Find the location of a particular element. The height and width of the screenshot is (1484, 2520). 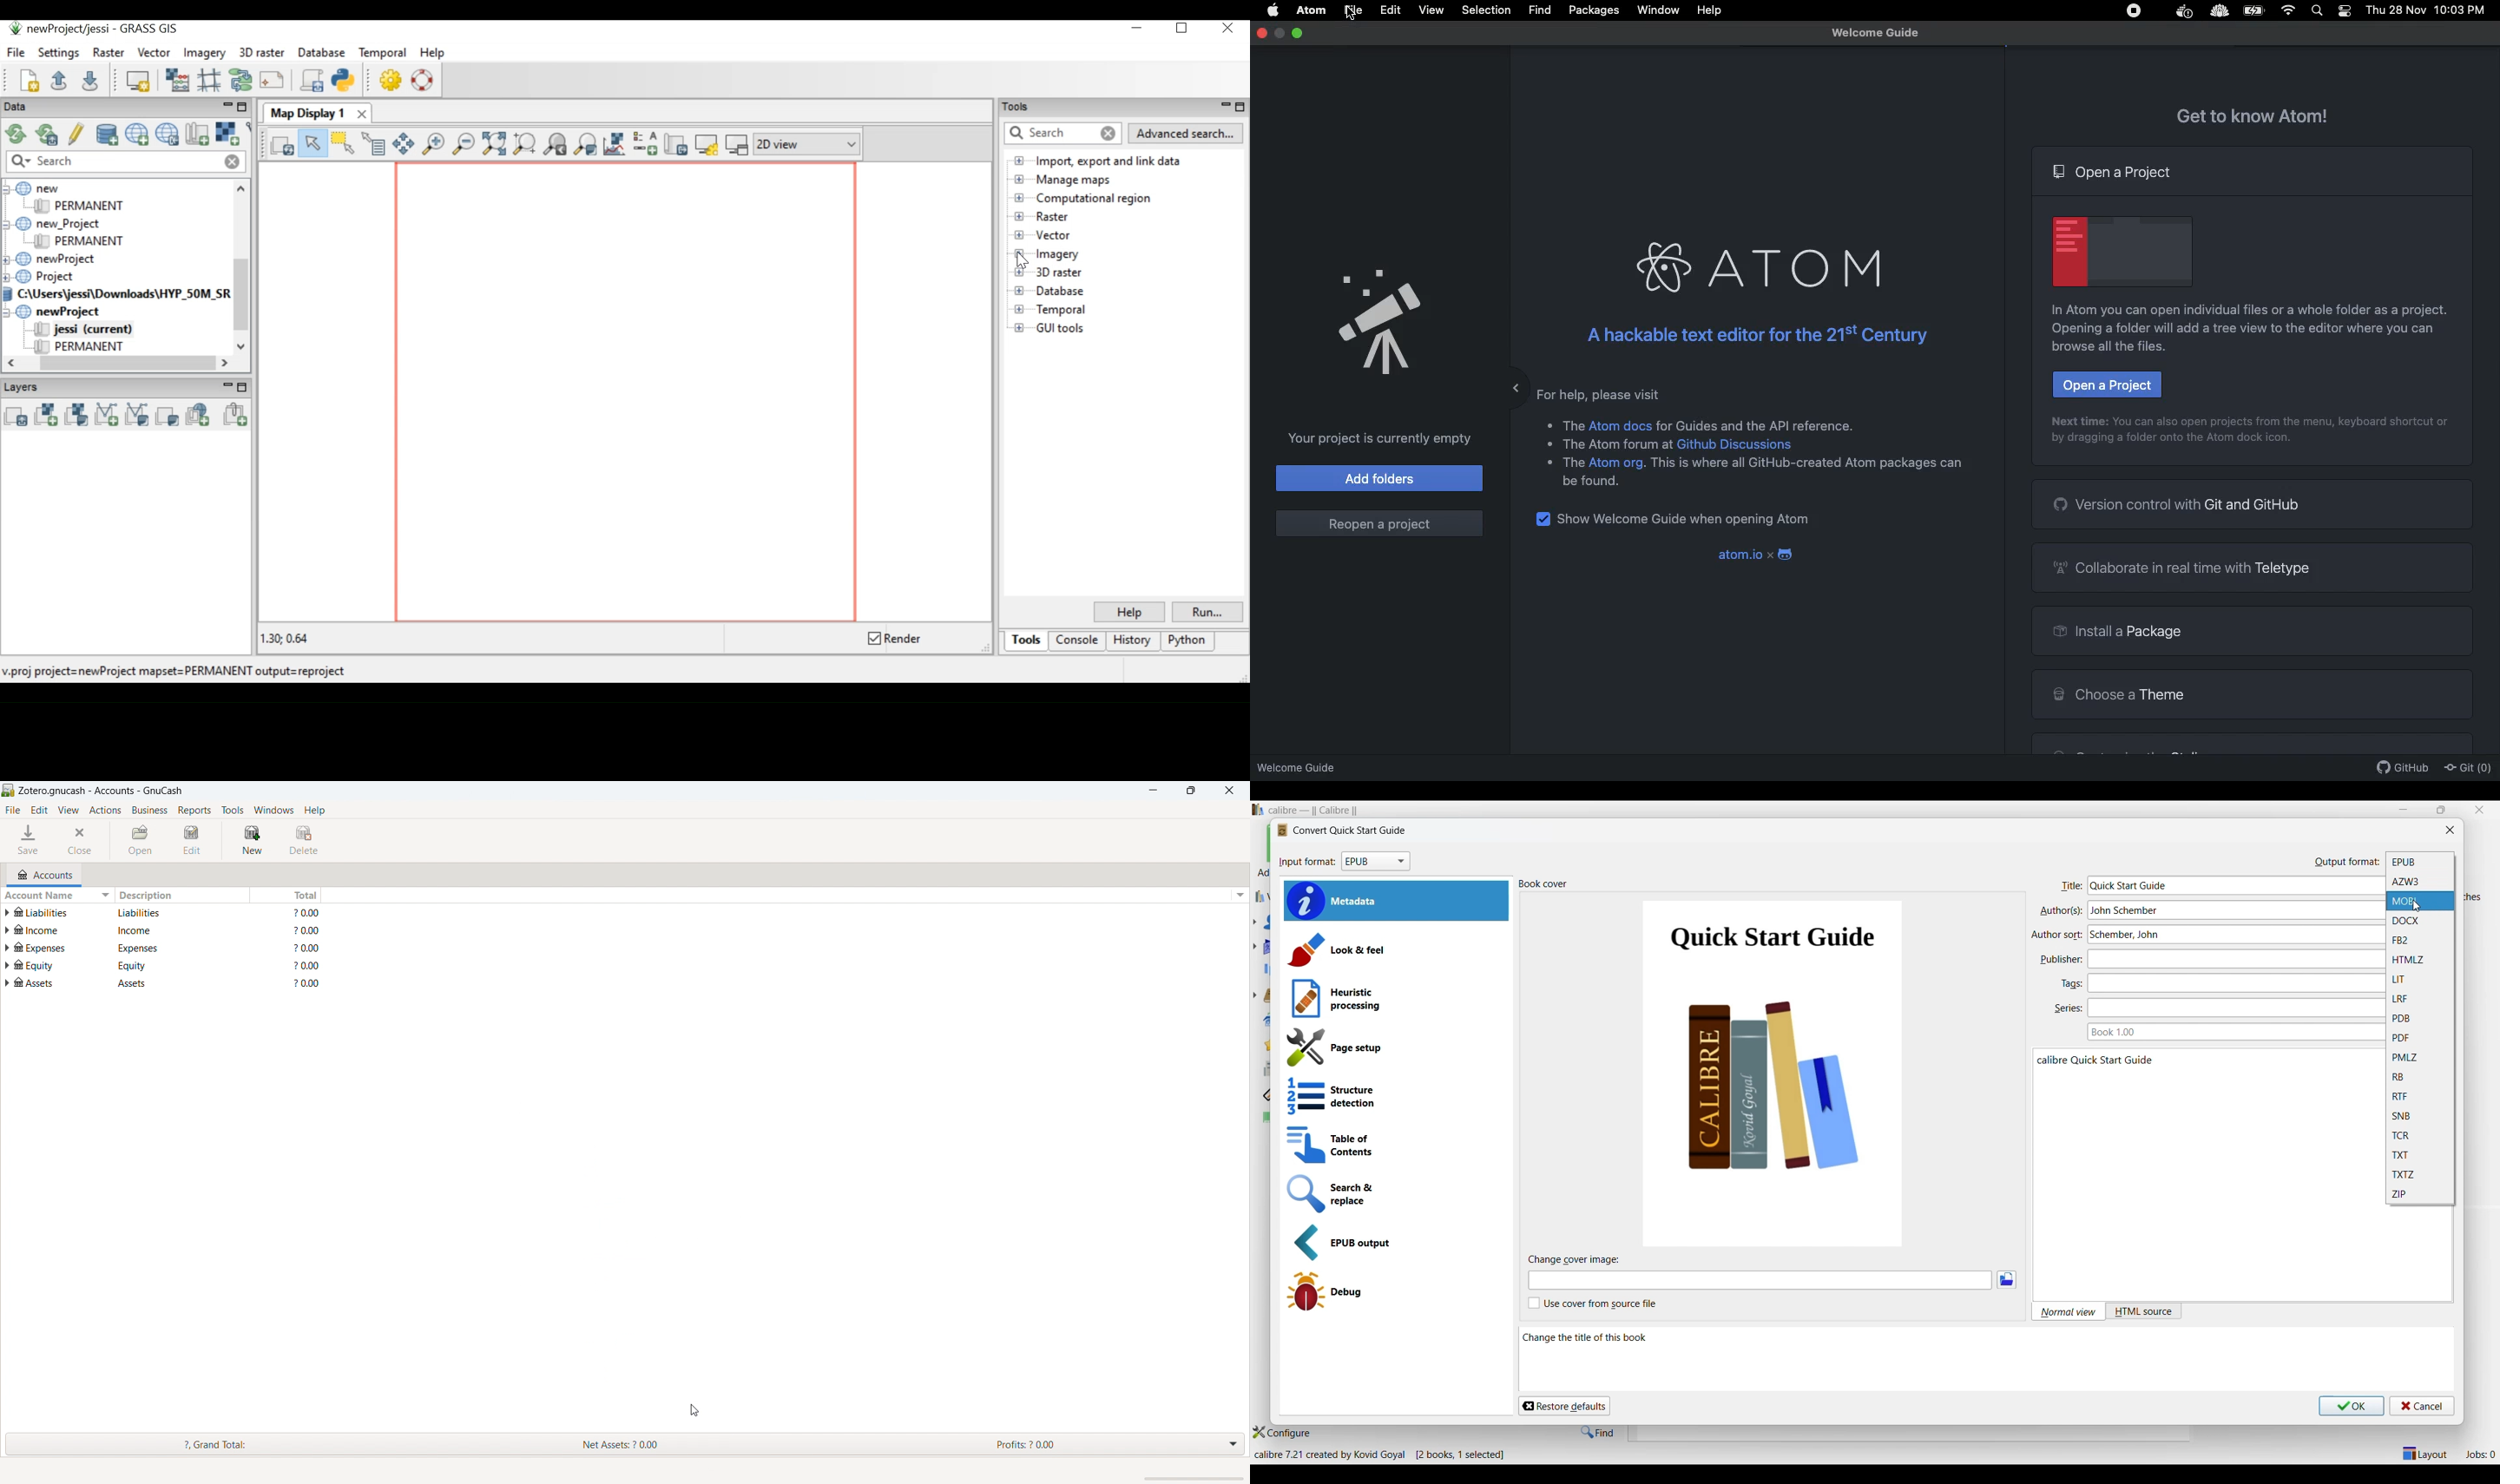

Type in series is located at coordinates (2232, 1008).